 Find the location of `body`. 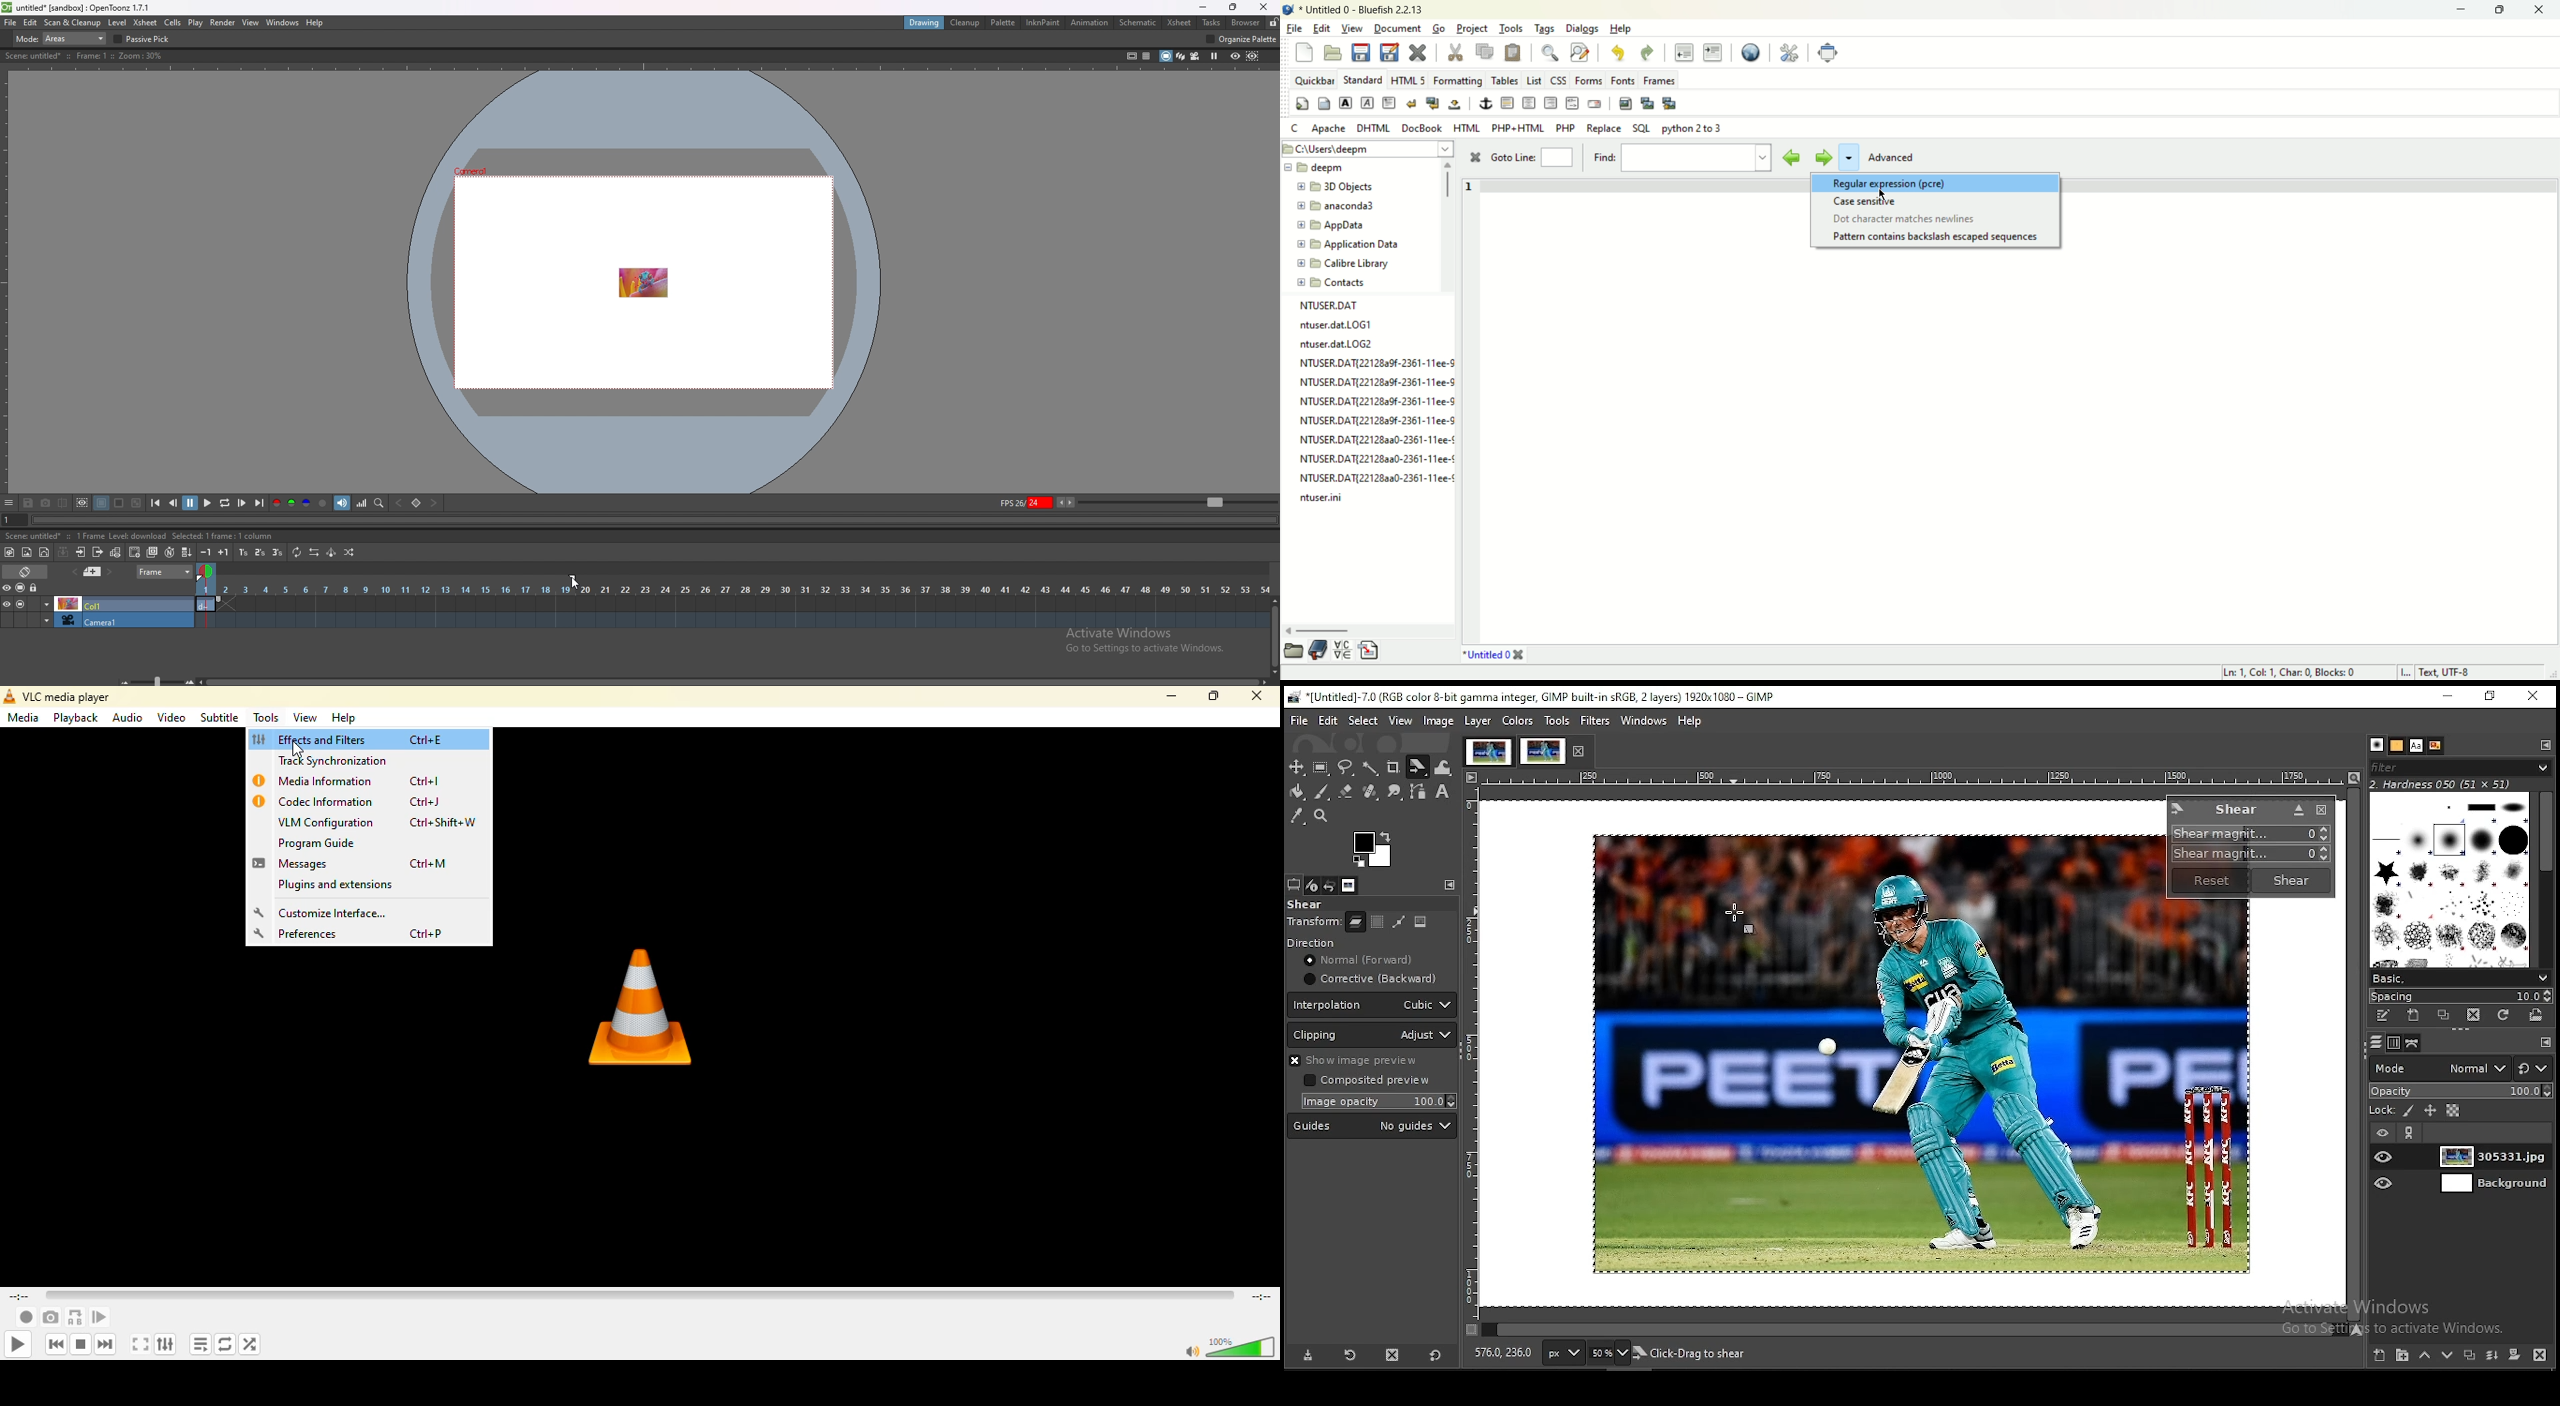

body is located at coordinates (1323, 104).